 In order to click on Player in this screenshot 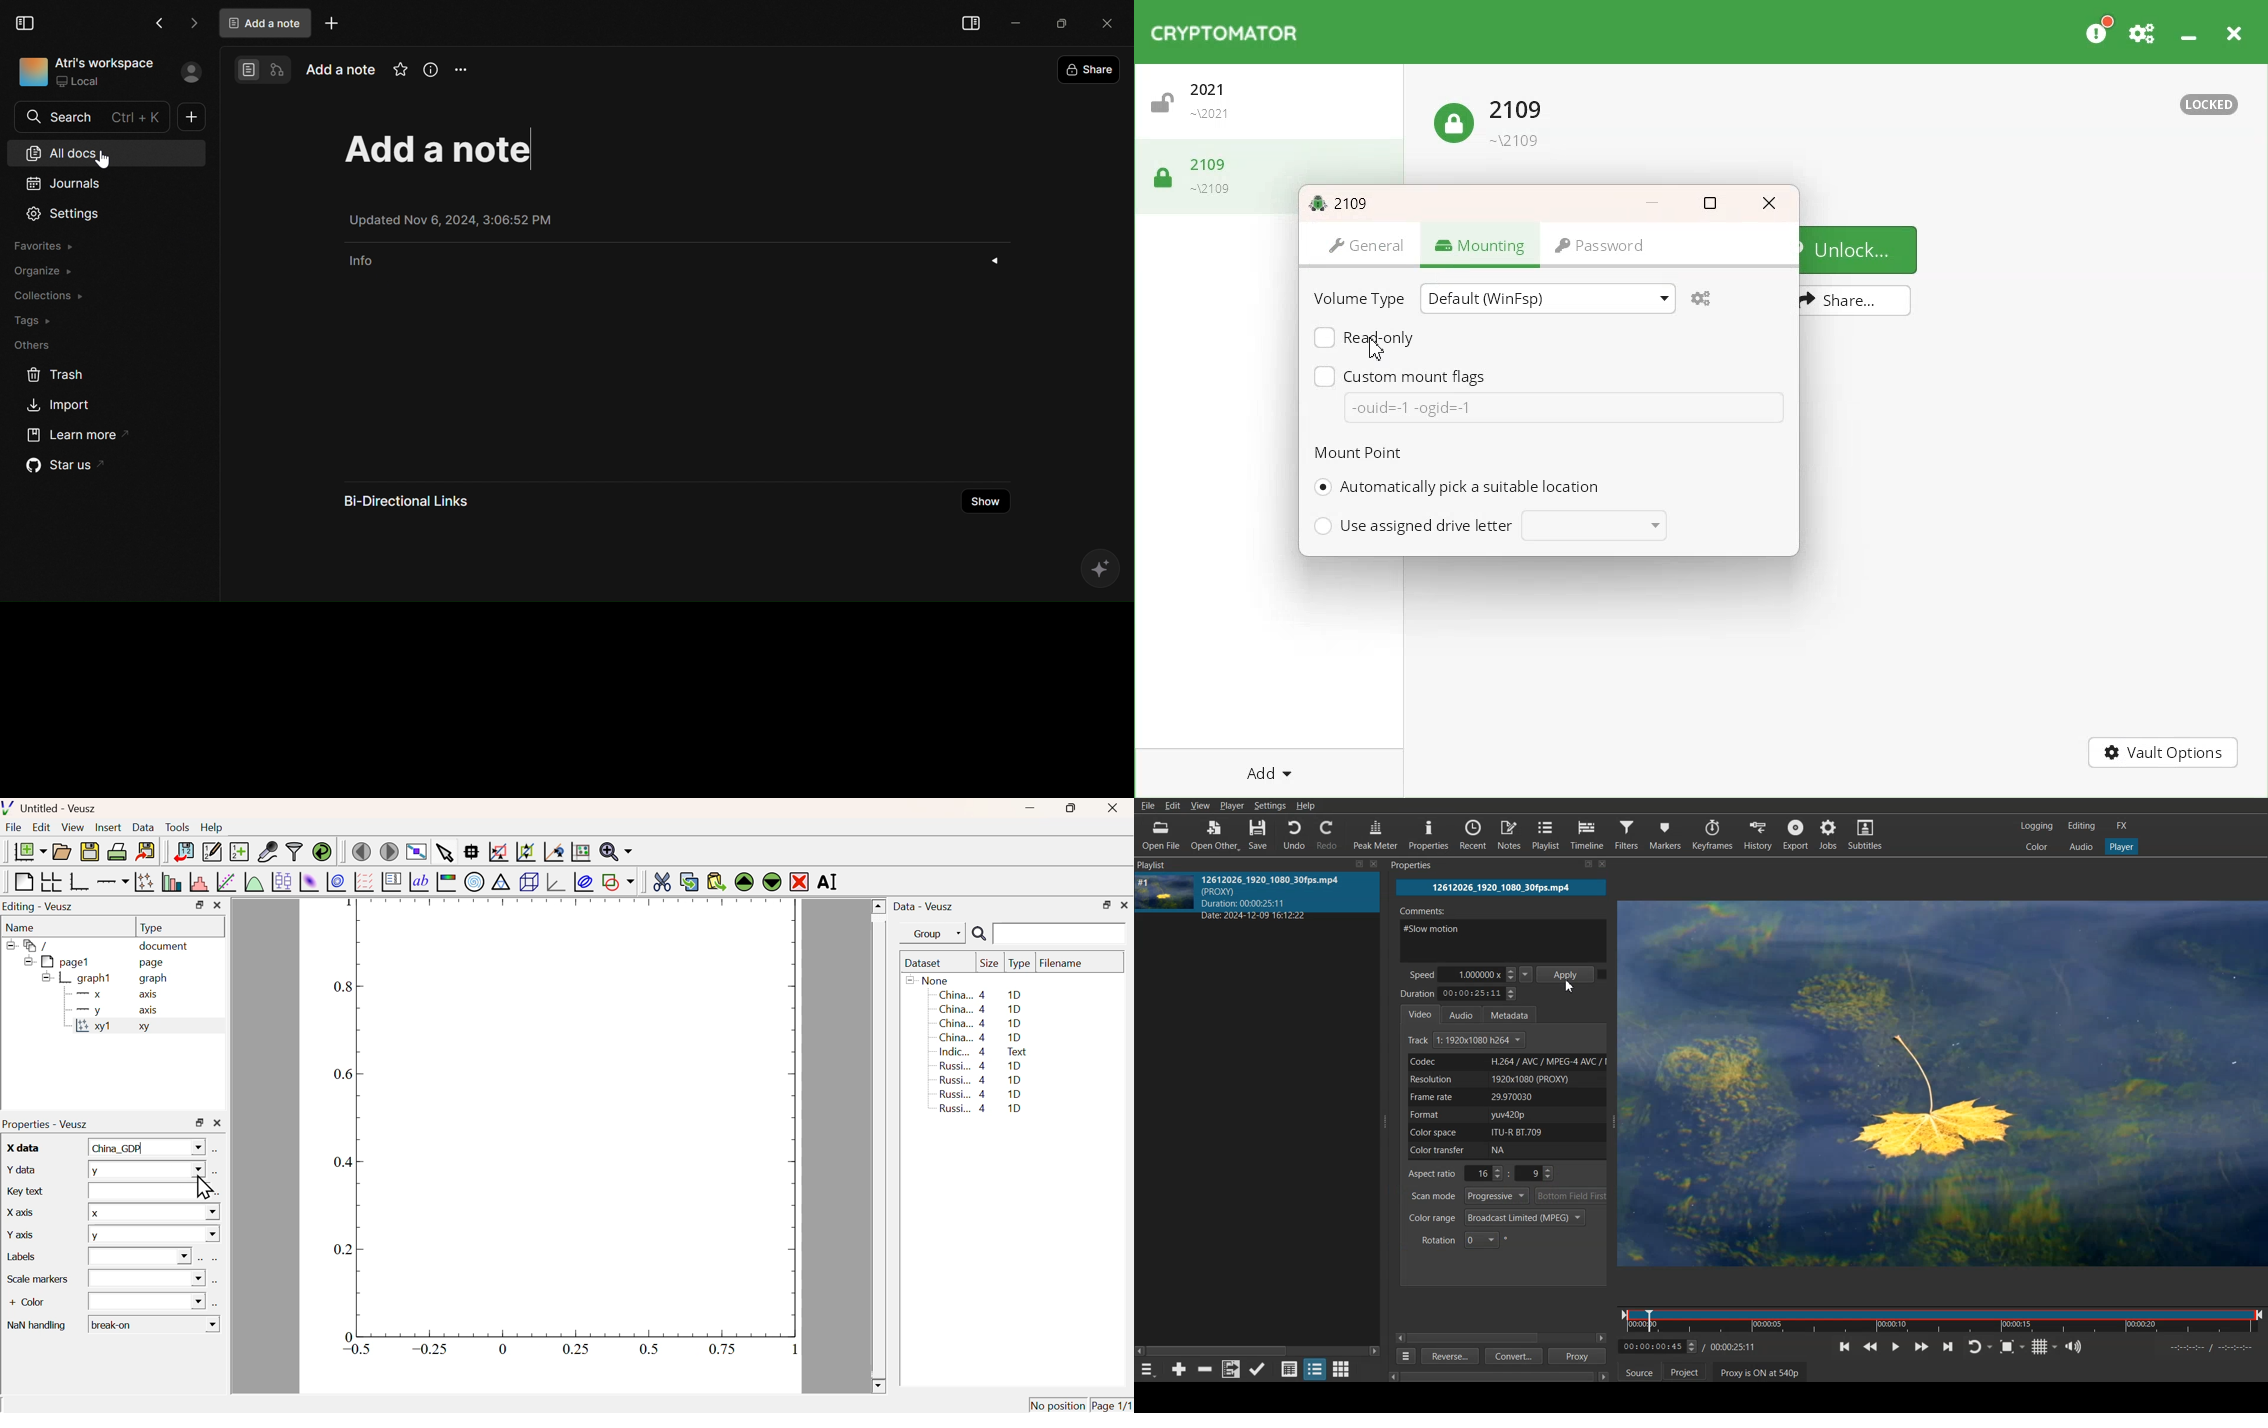, I will do `click(1233, 806)`.